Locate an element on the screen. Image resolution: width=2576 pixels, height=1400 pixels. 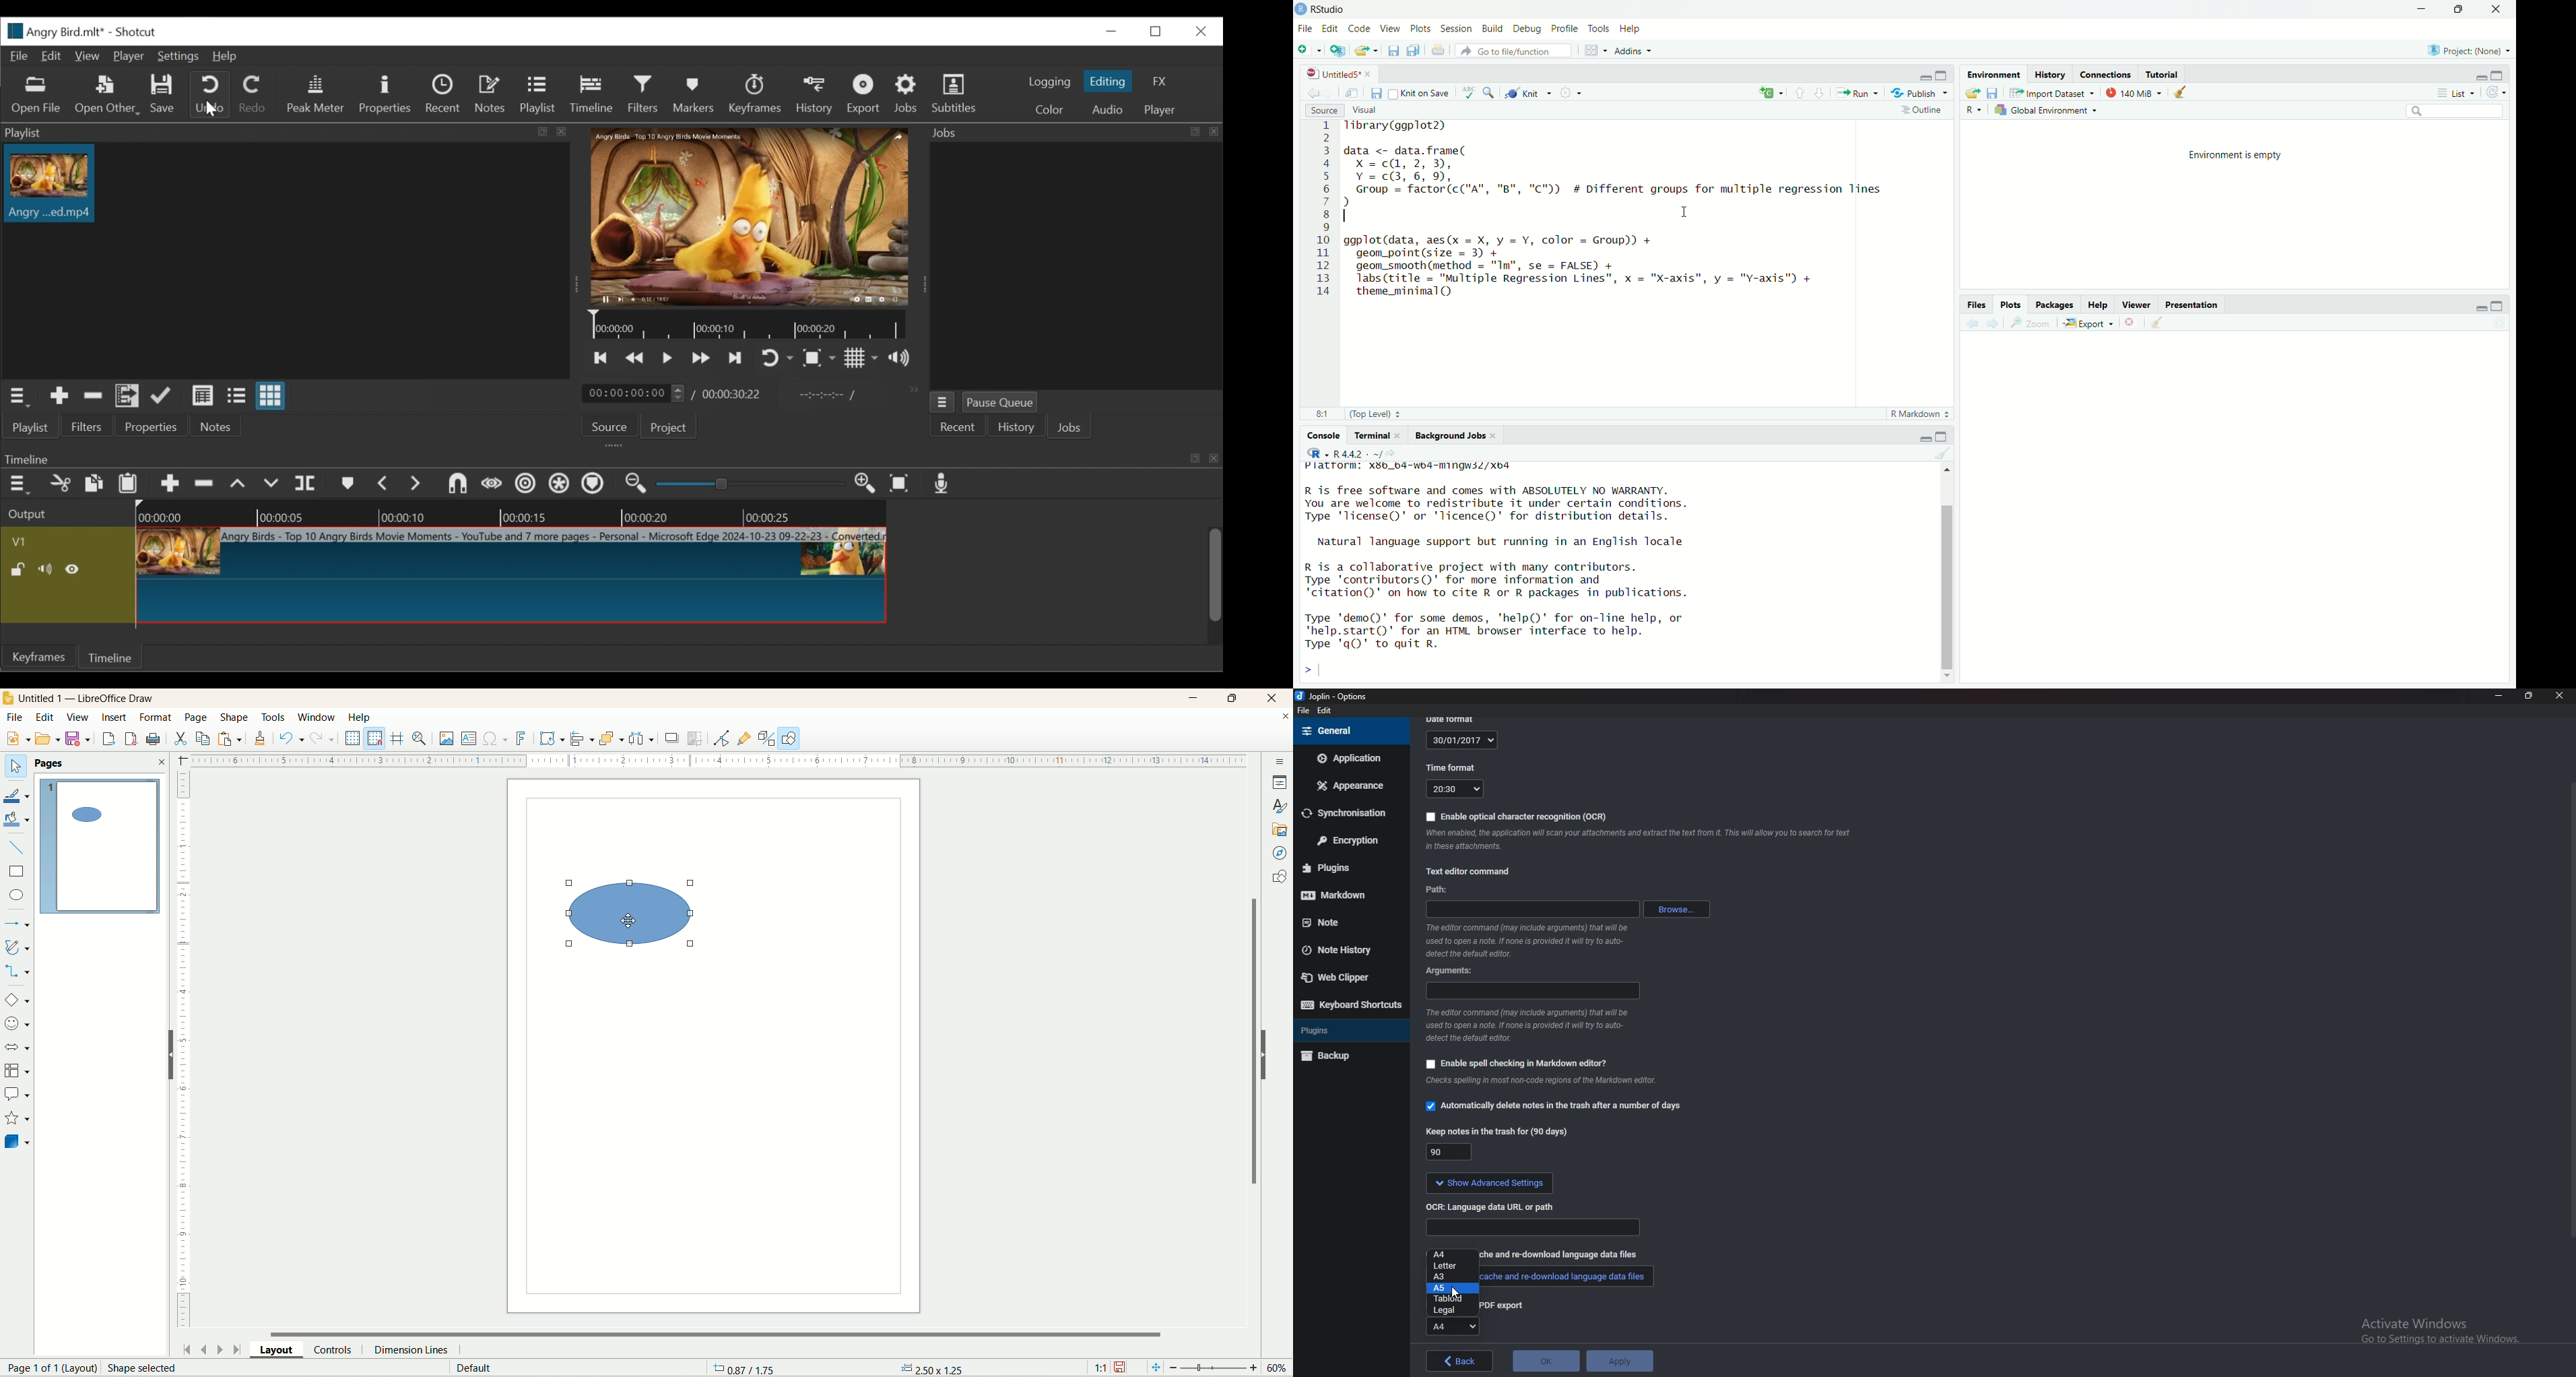
1 Tibrary(ggplot2)

2

3 data <- data.frame(

4 x=c@, 2,3),

5  Y=c@3,6, 9,

6 Group = factor(c("A", "B", "C")) # Different groups for multiple regression lines
7)

8 I

9

0 ggplot(data, aes(x = X, y = Y, color = Group)) +

1 geom_point(size = 3) +

2 geom_smooth (method = "Im", se = FALSE) +

3 Tabs(title = "Multiple Regression Lines", x = "X-axis", y = "v-axis™) +
4 theme_minimal() is located at coordinates (1591, 215).